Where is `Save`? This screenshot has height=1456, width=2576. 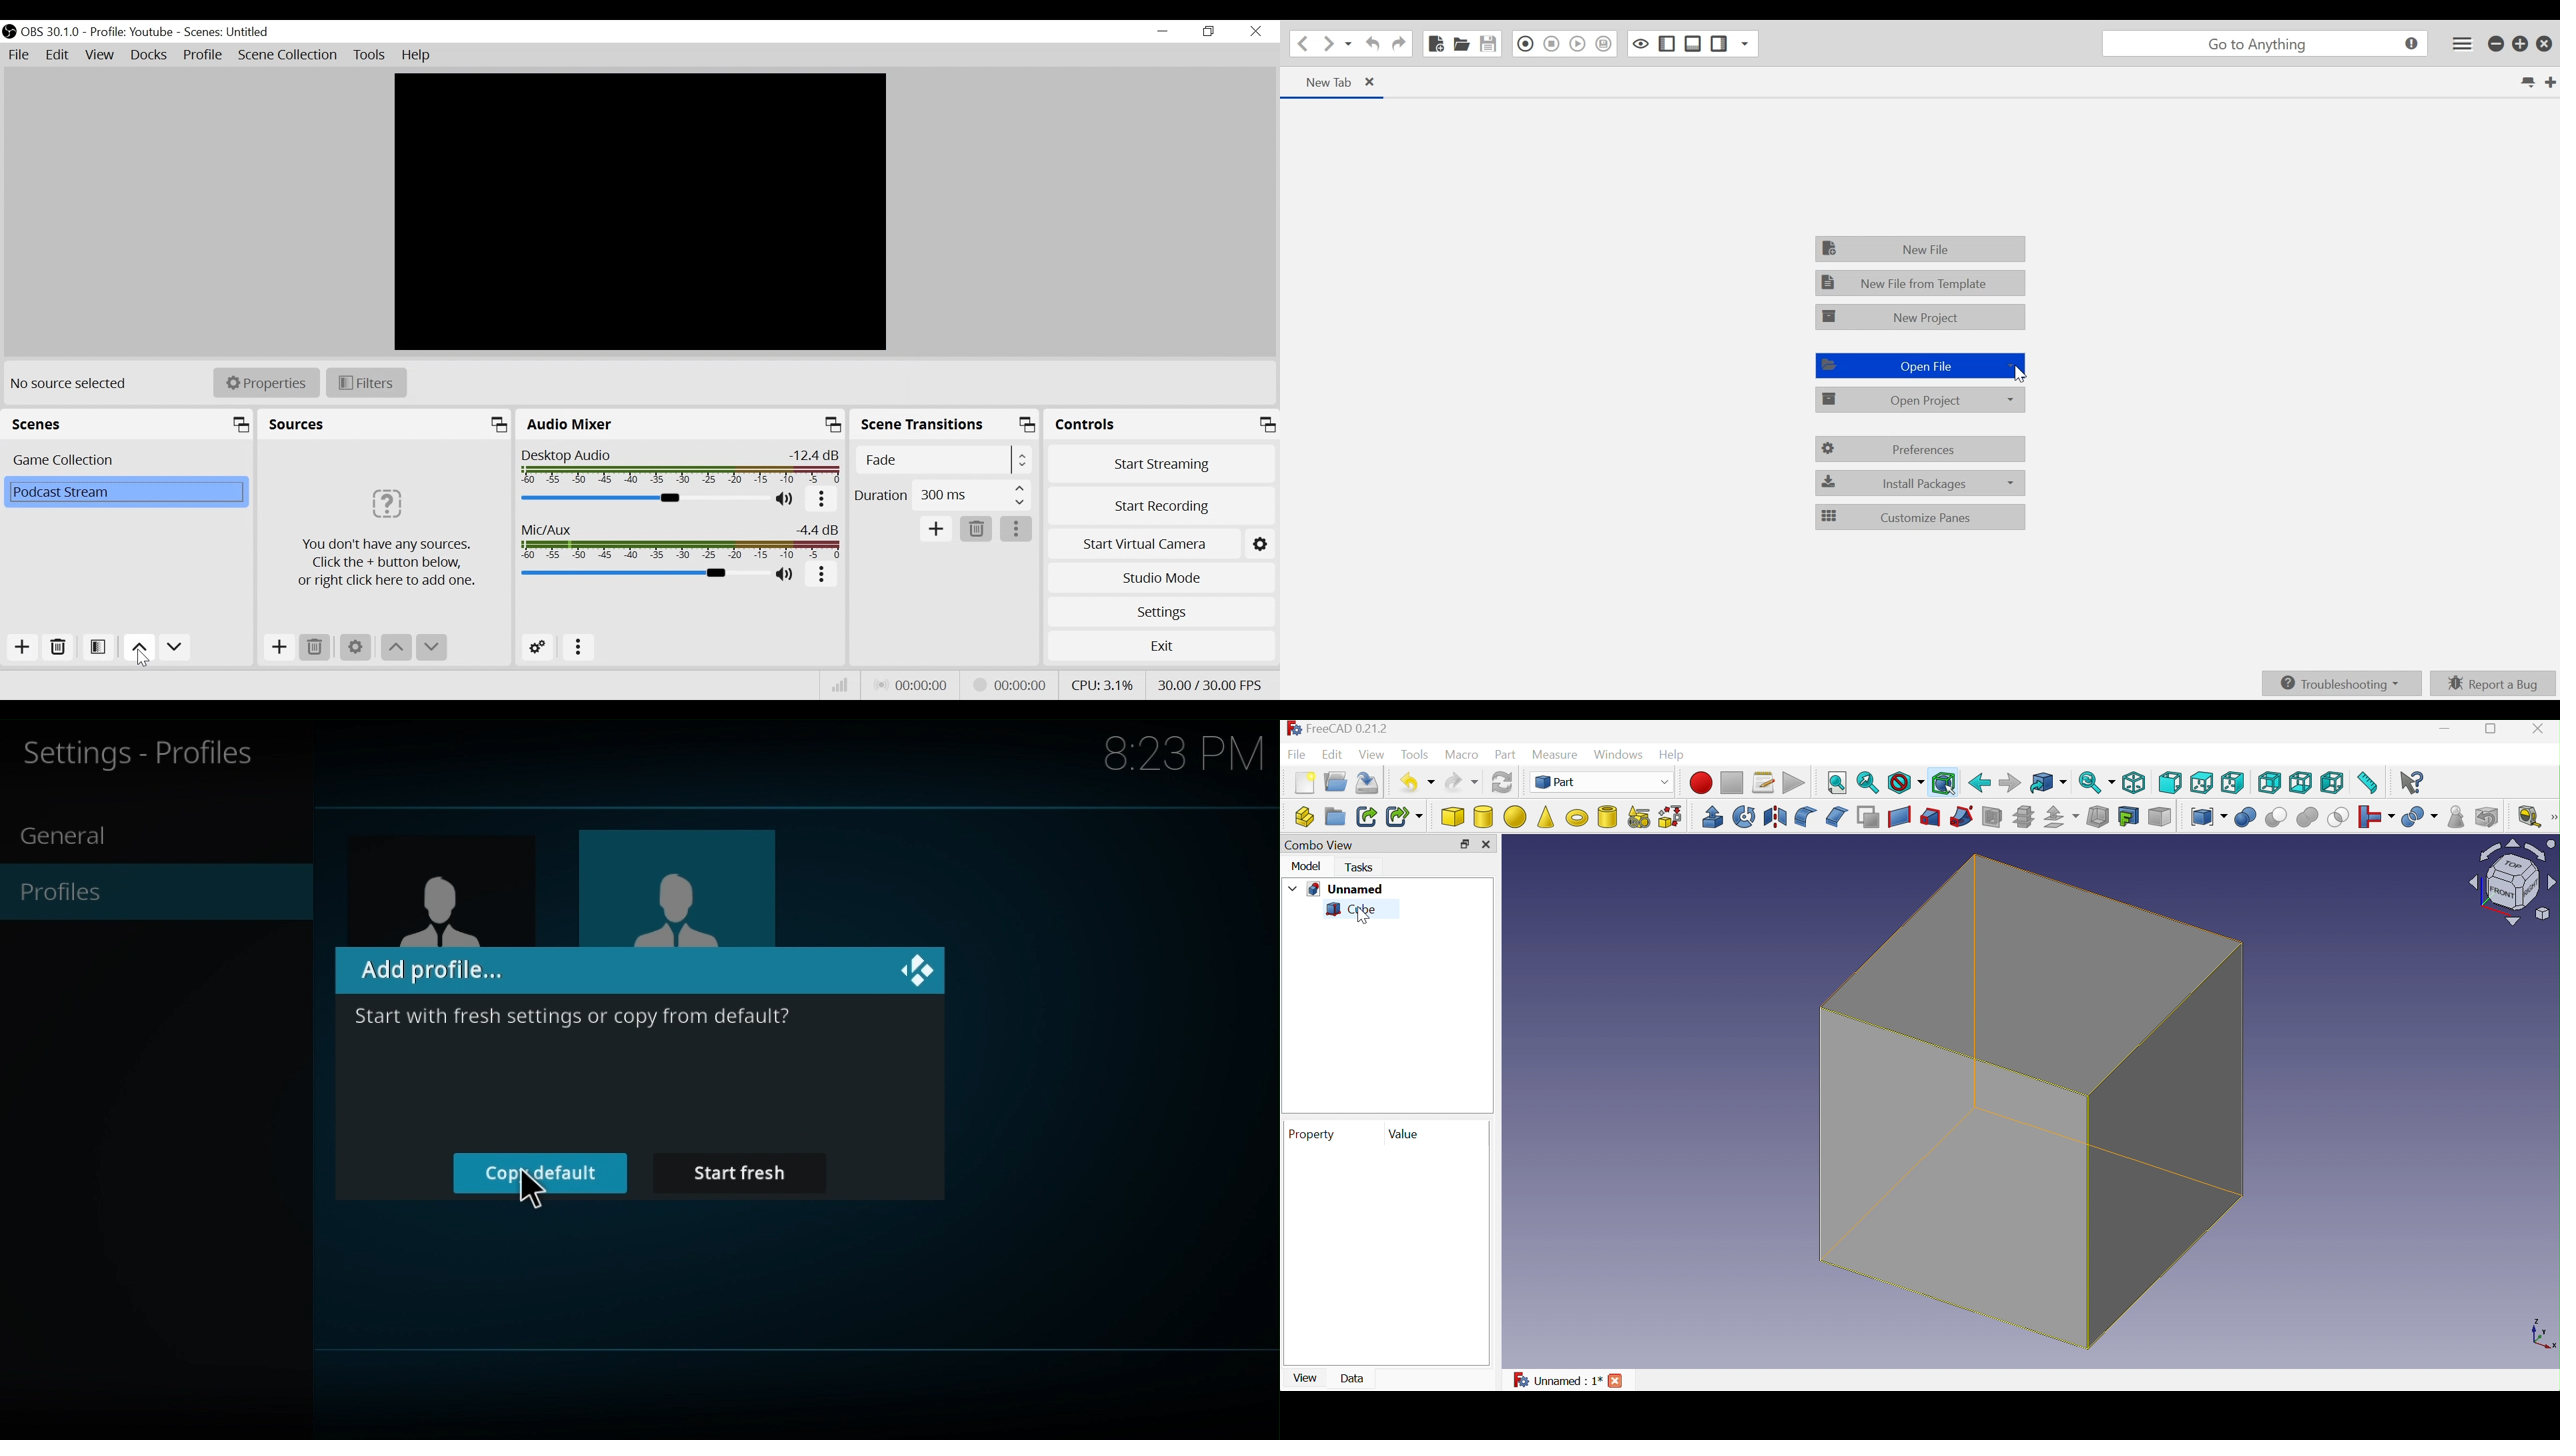 Save is located at coordinates (1489, 43).